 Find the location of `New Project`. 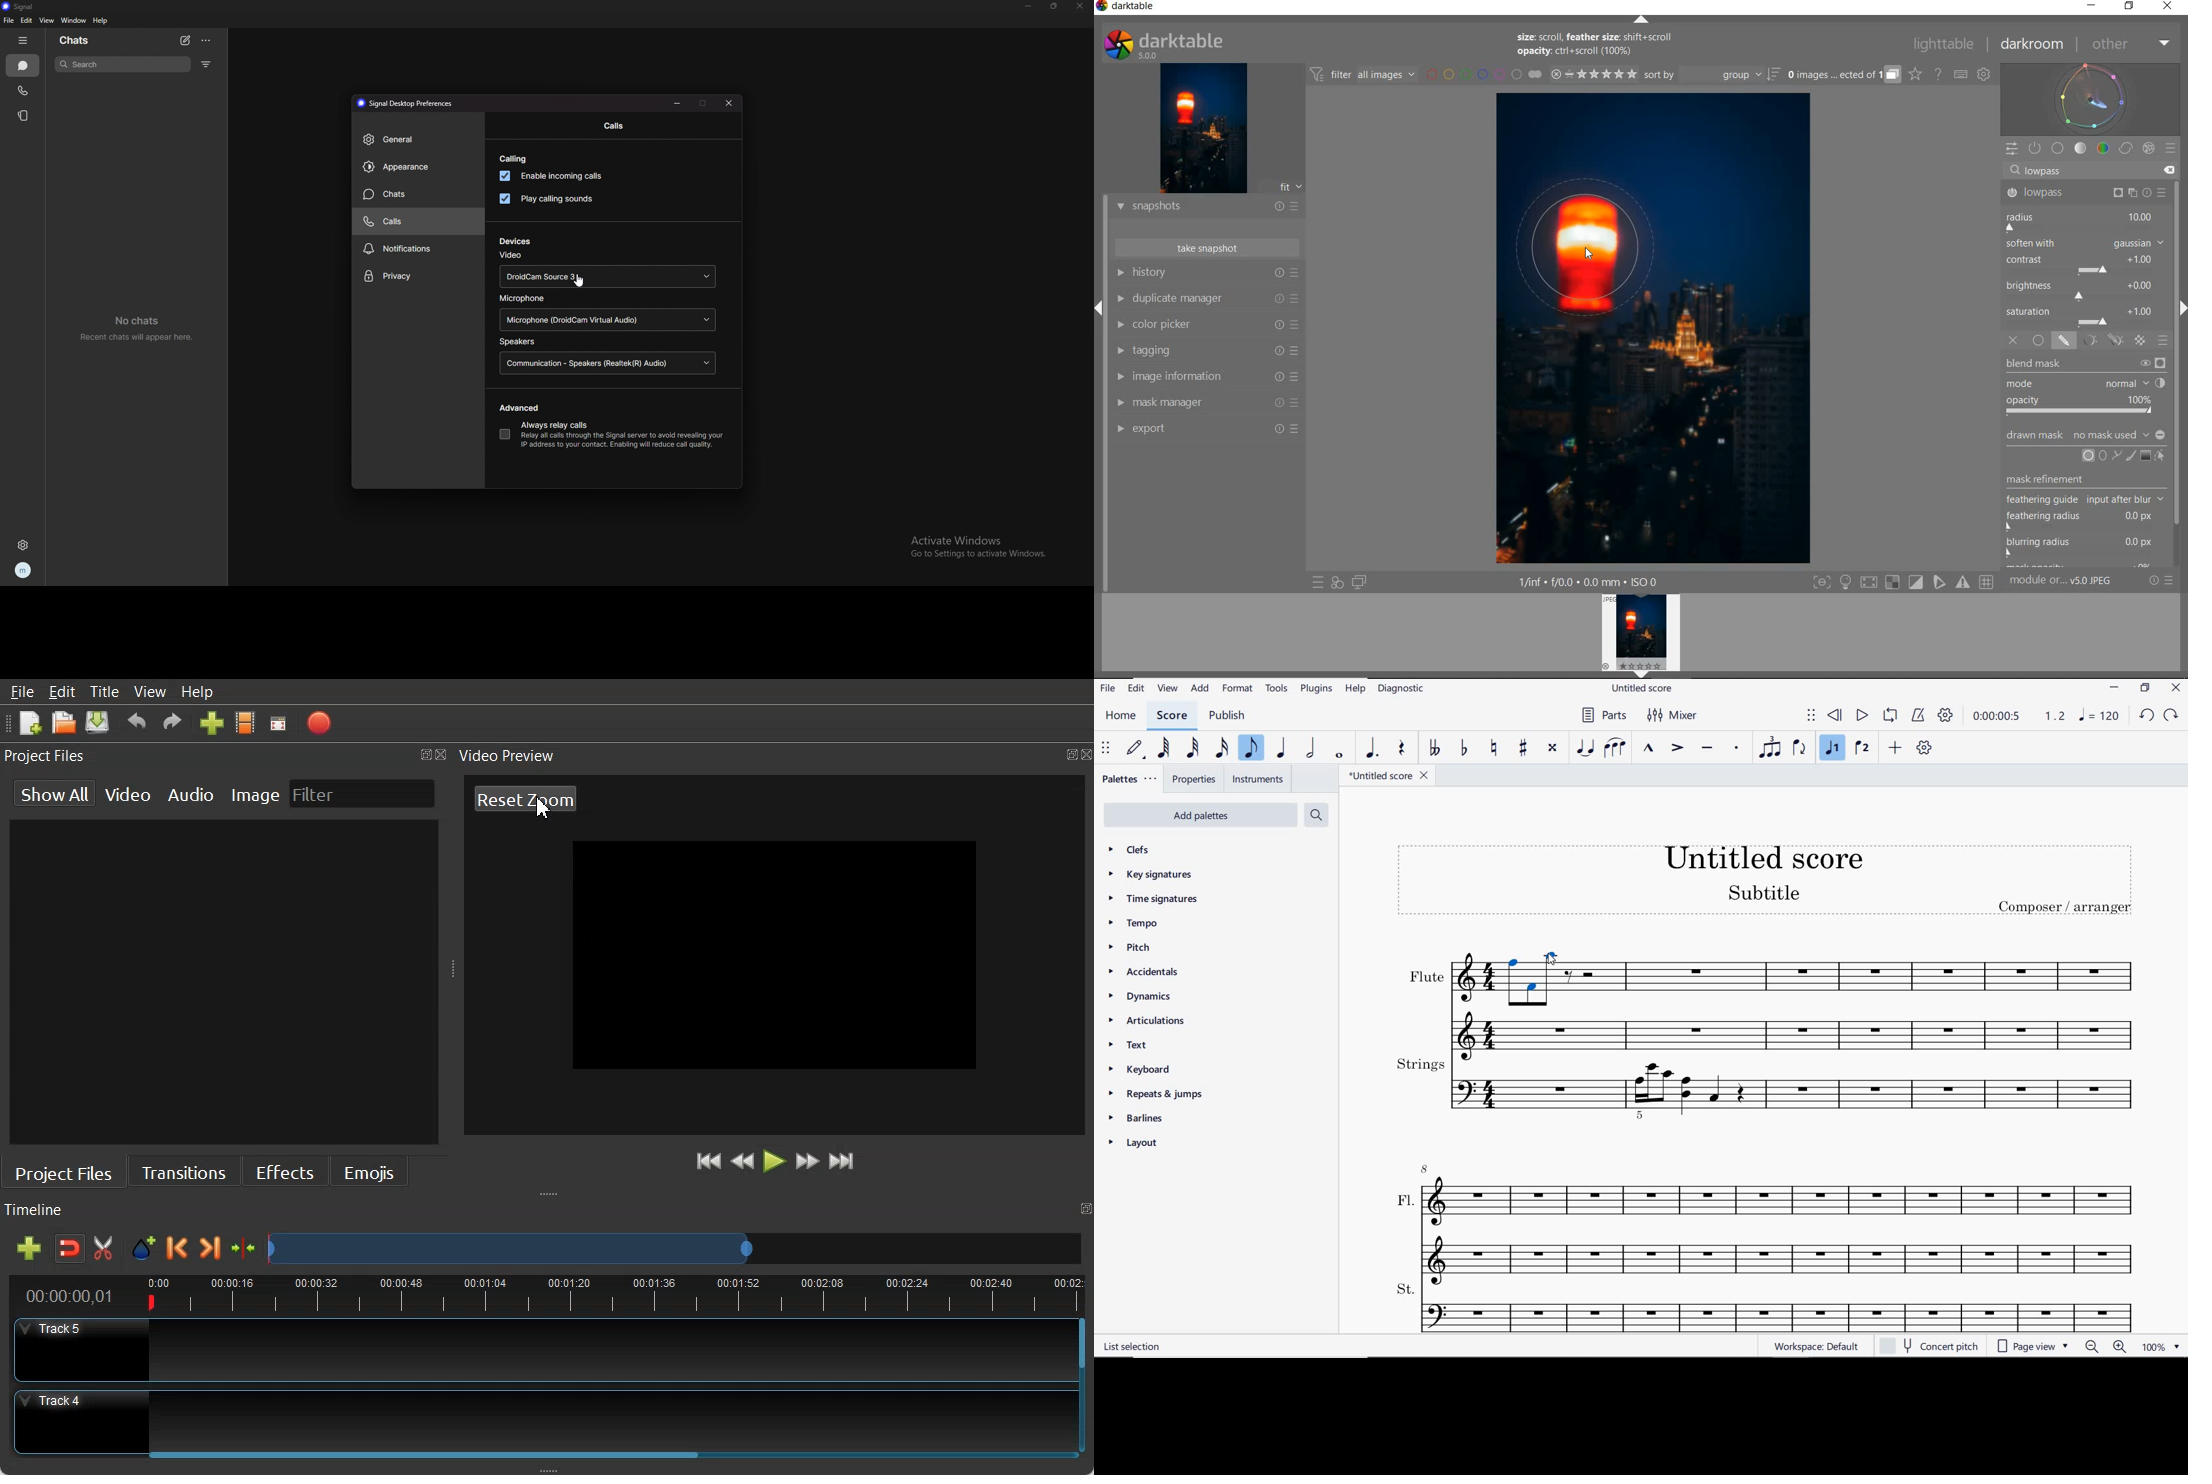

New Project is located at coordinates (29, 724).